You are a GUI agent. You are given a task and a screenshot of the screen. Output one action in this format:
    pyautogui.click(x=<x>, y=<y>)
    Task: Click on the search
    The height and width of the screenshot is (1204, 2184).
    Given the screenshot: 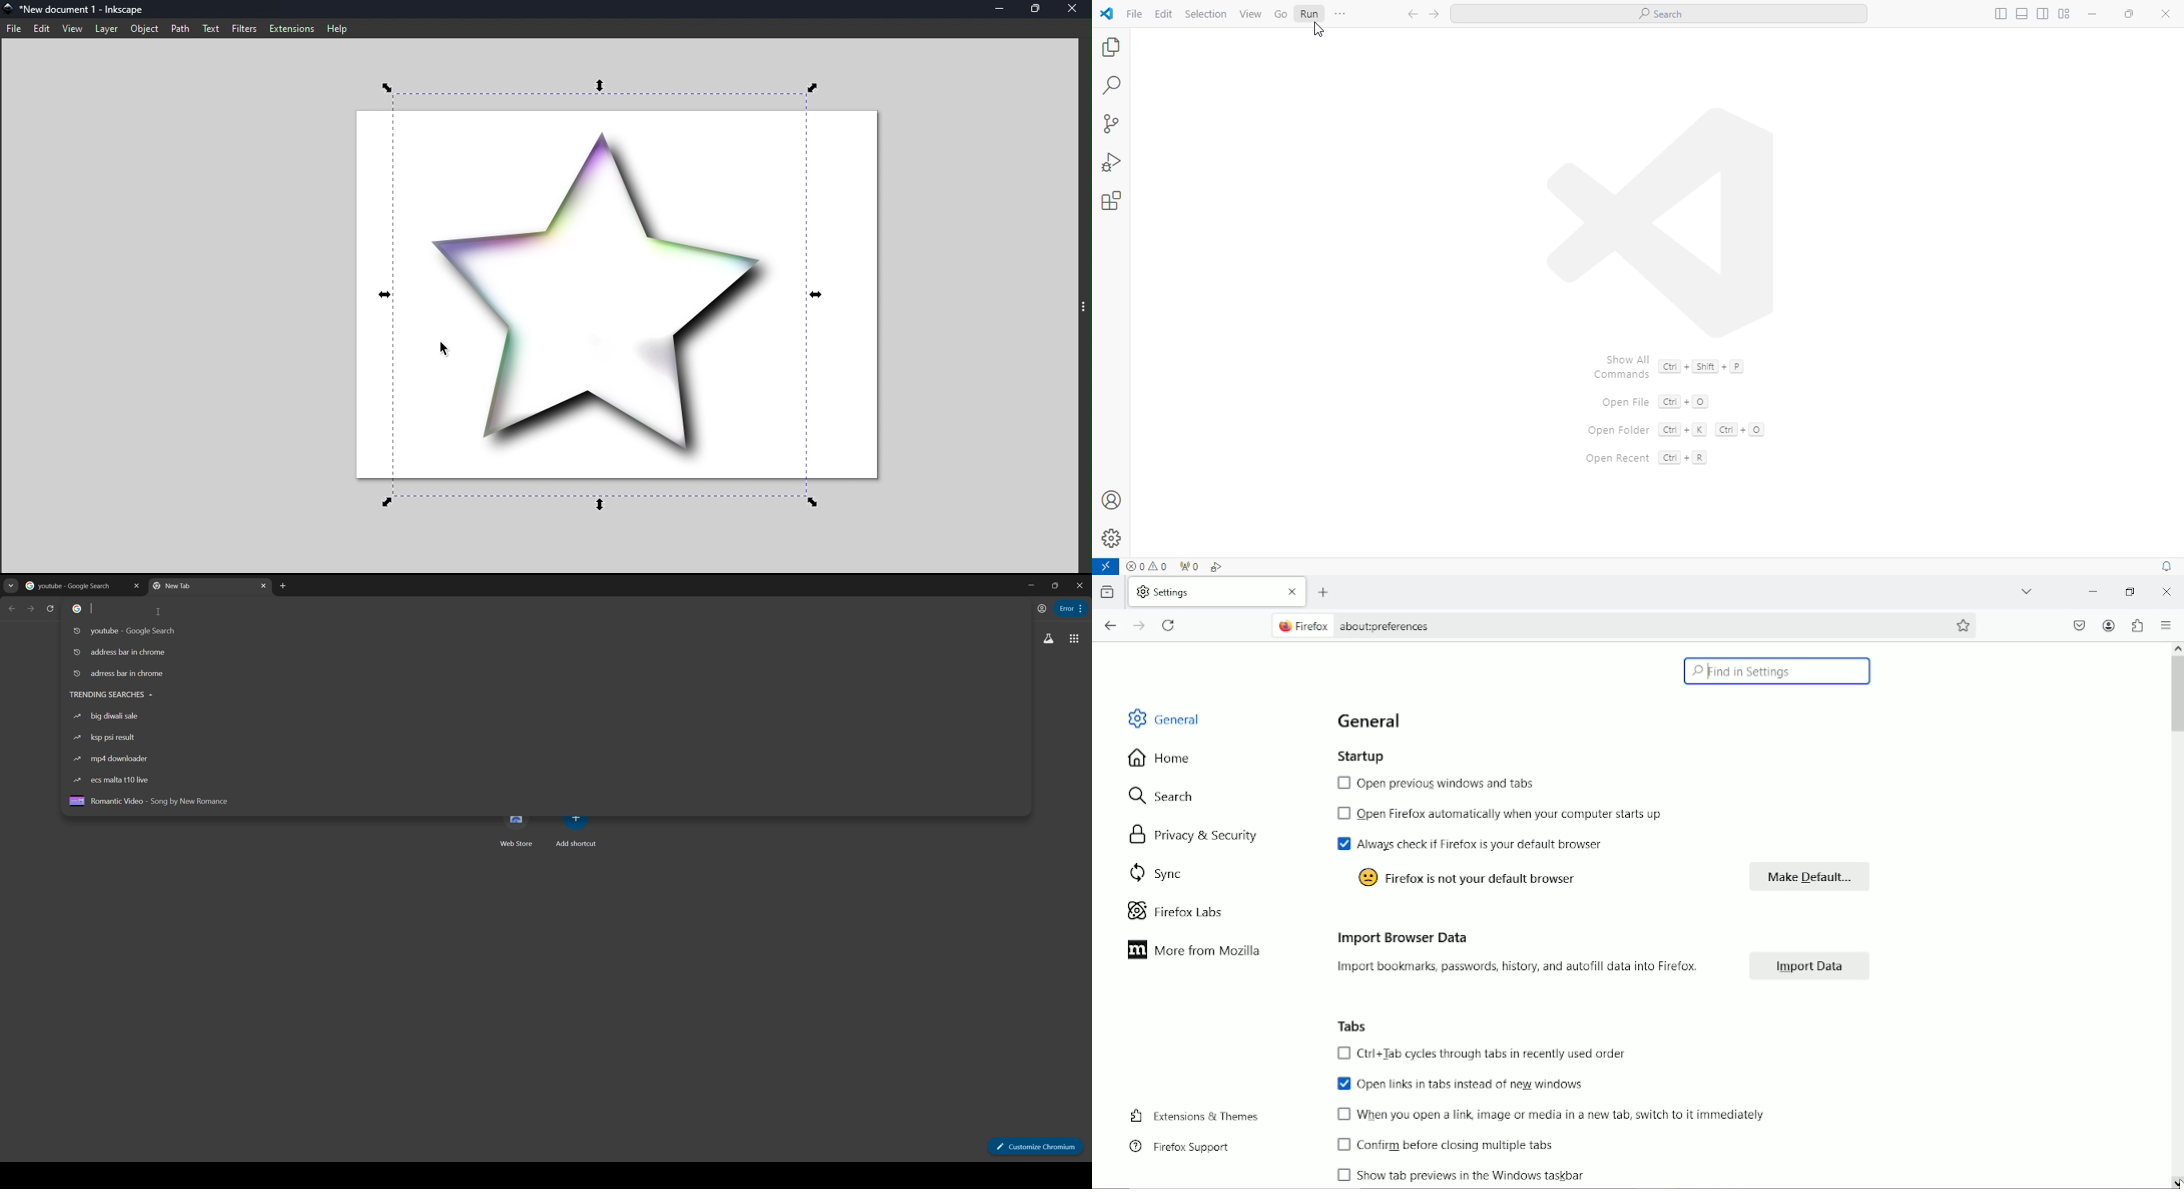 What is the action you would take?
    pyautogui.click(x=1113, y=85)
    